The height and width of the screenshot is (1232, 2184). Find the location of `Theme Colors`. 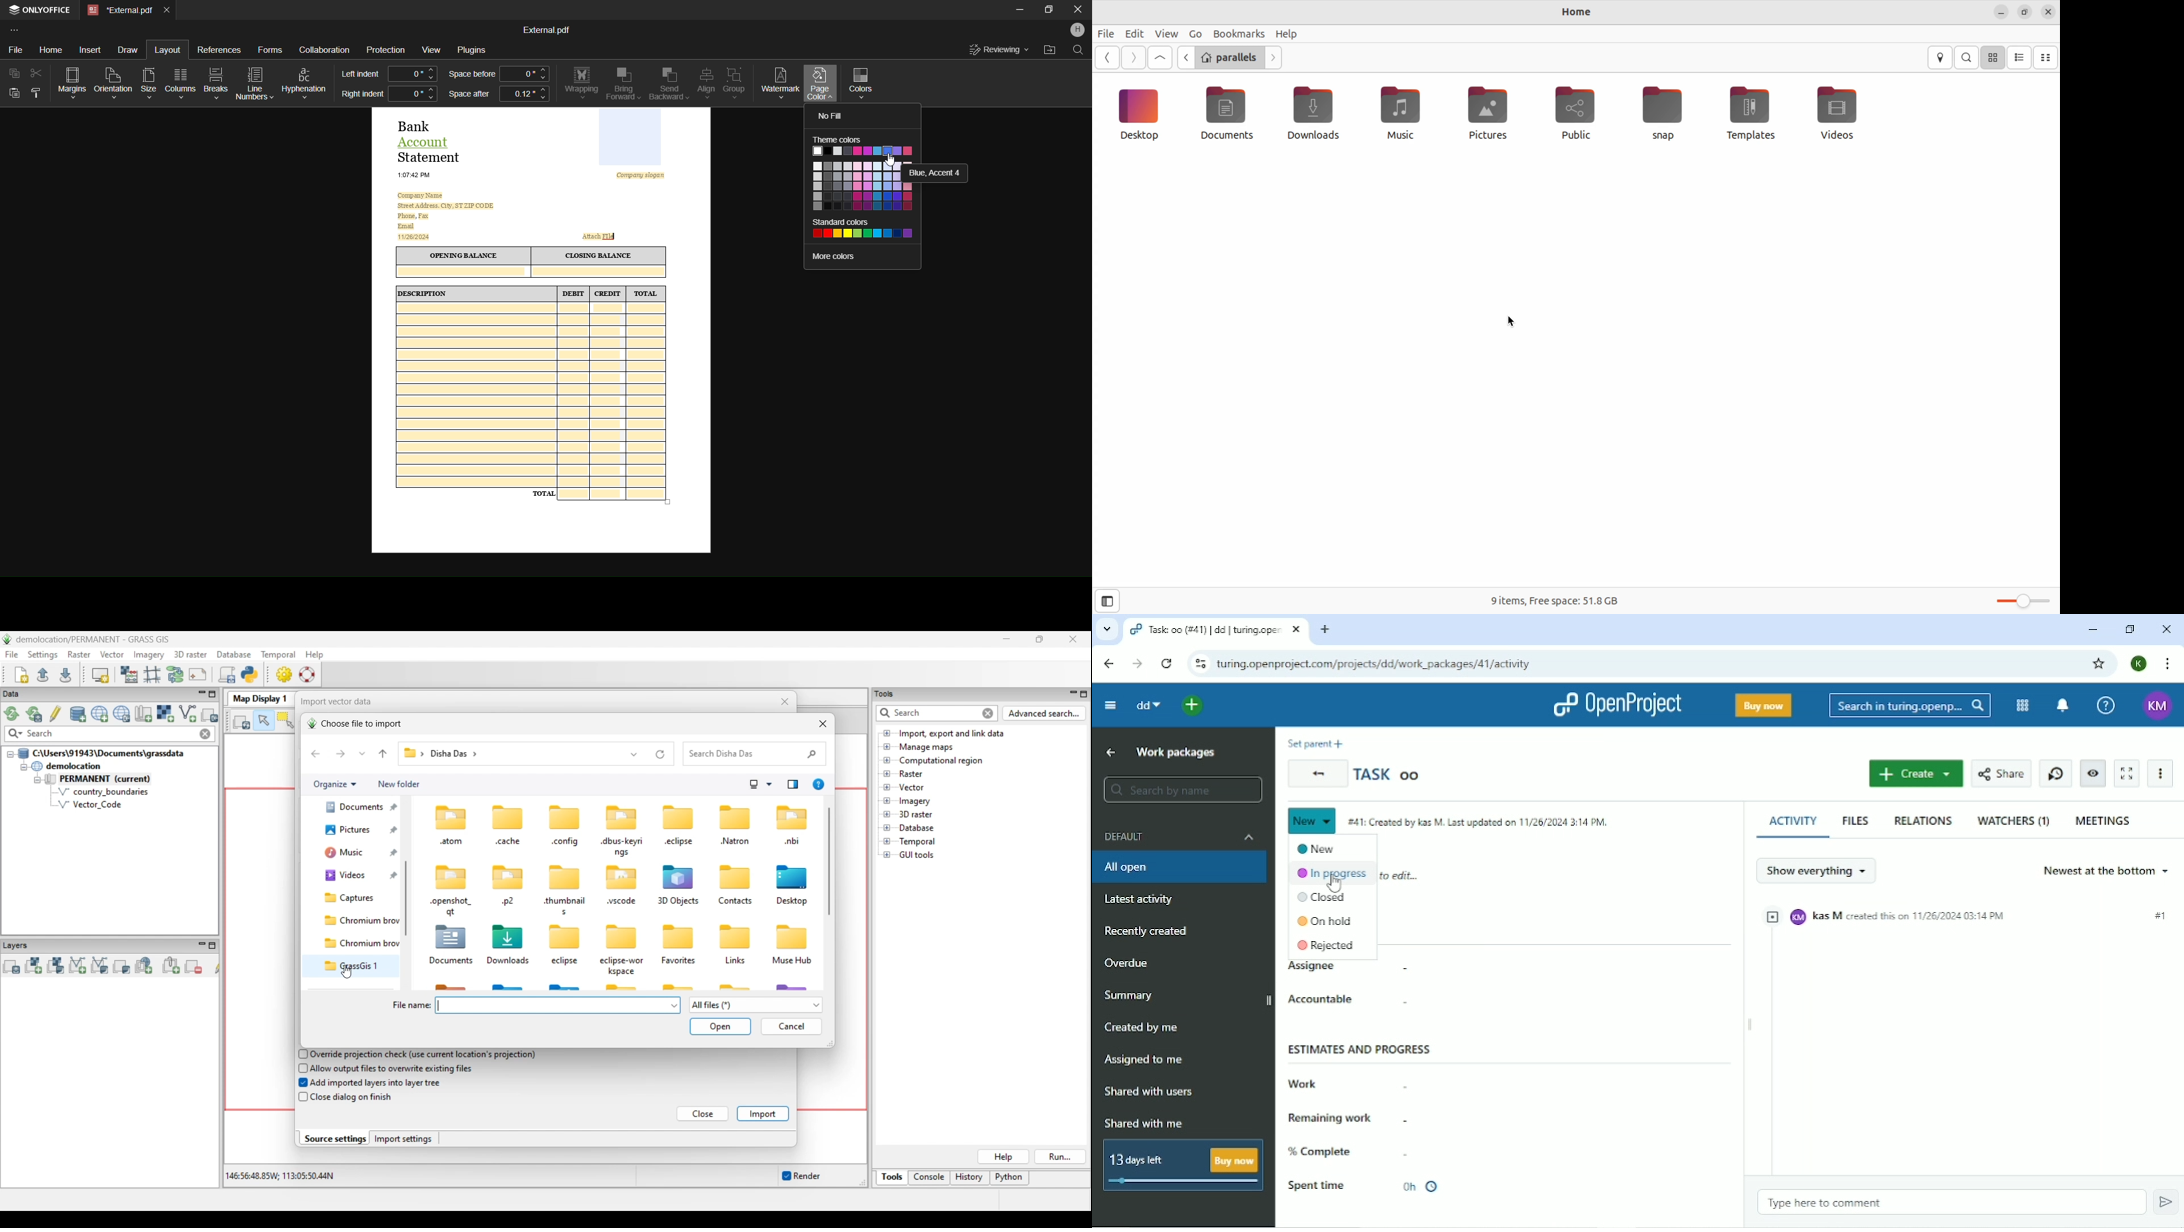

Theme Colors is located at coordinates (839, 139).